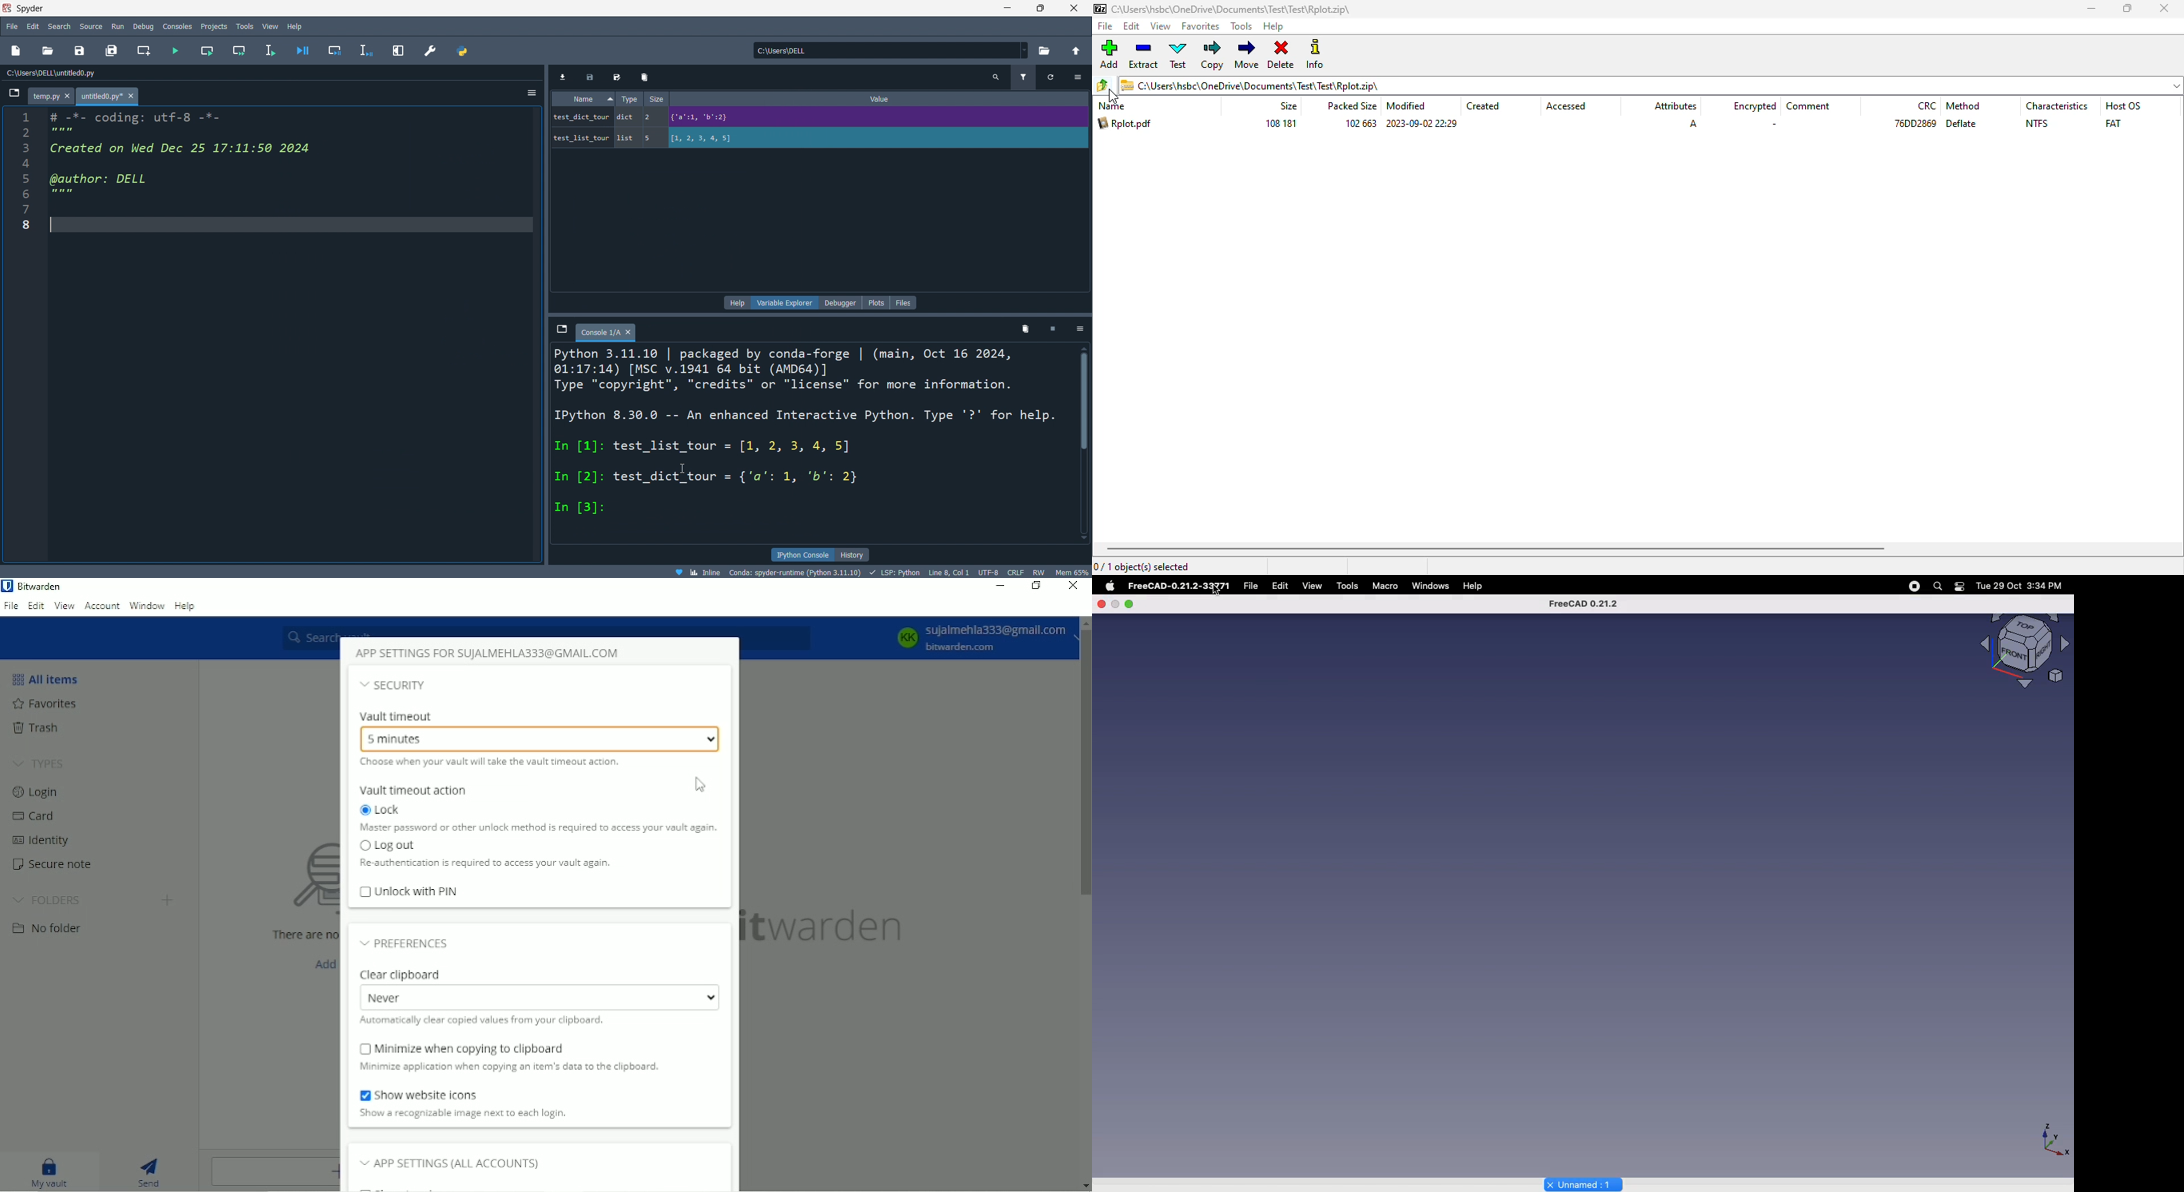 This screenshot has width=2184, height=1204. I want to click on run file, so click(179, 51).